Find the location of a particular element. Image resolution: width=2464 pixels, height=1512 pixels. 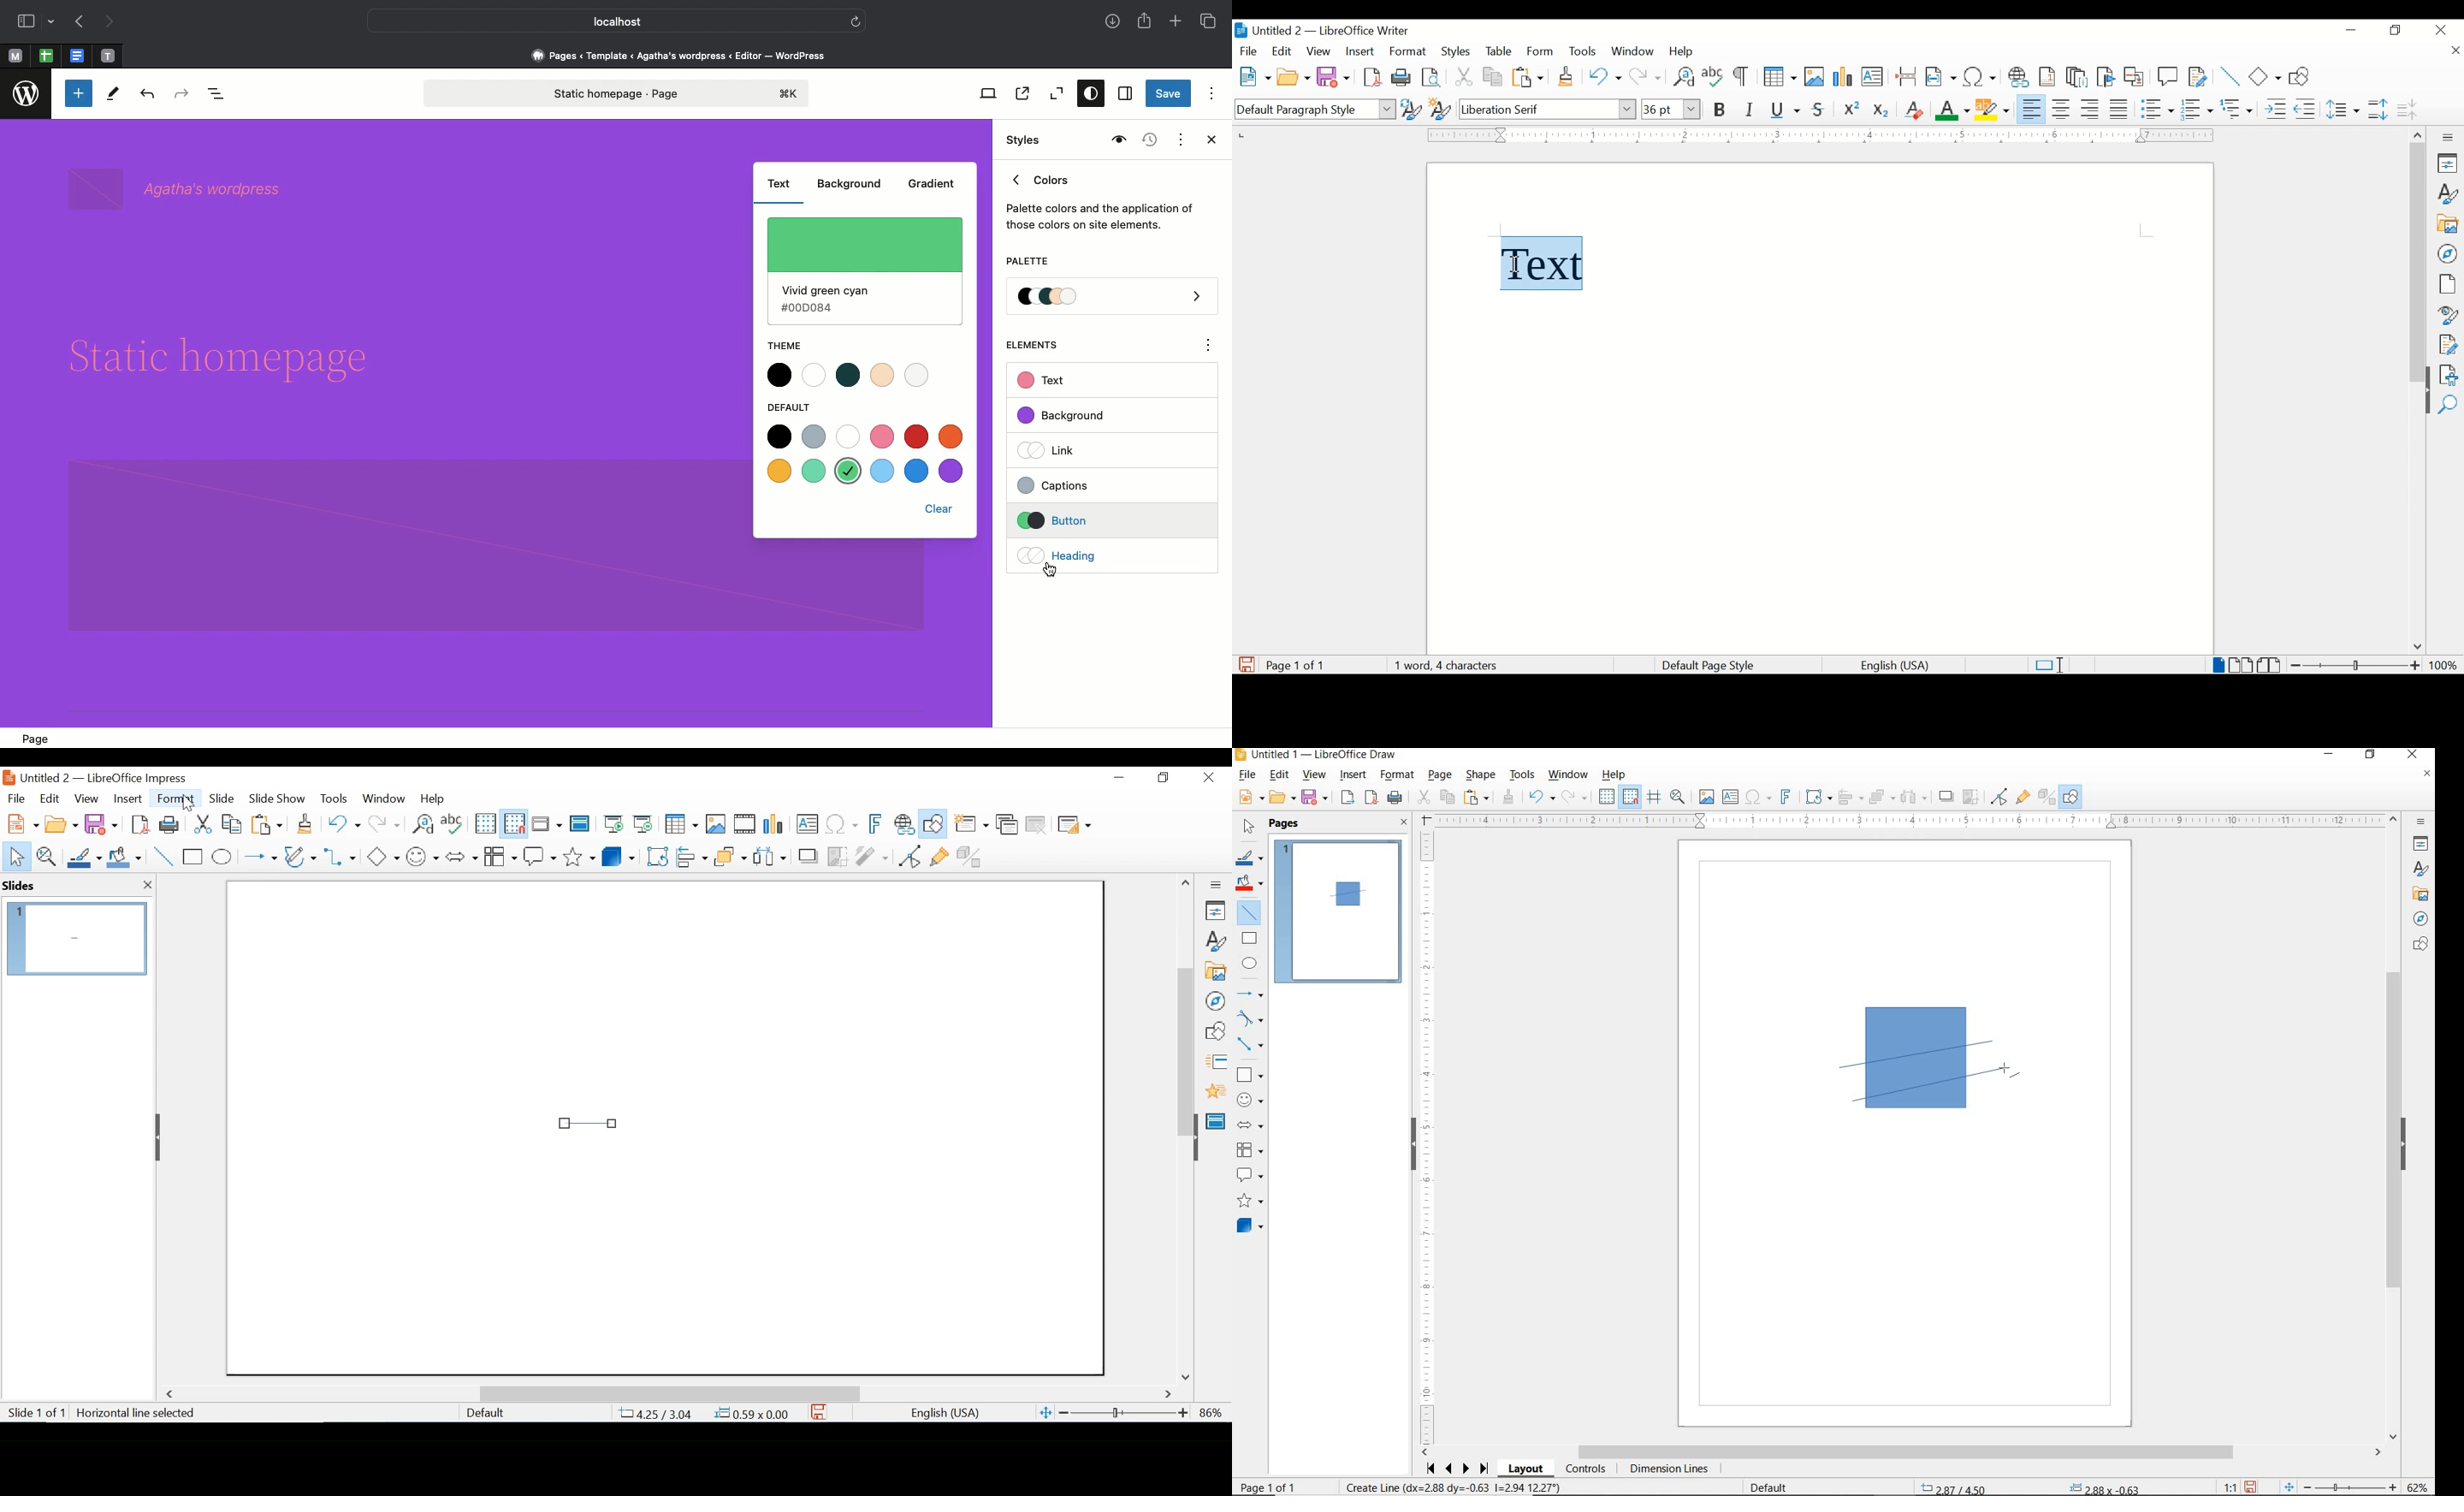

new style from selection is located at coordinates (1441, 107).